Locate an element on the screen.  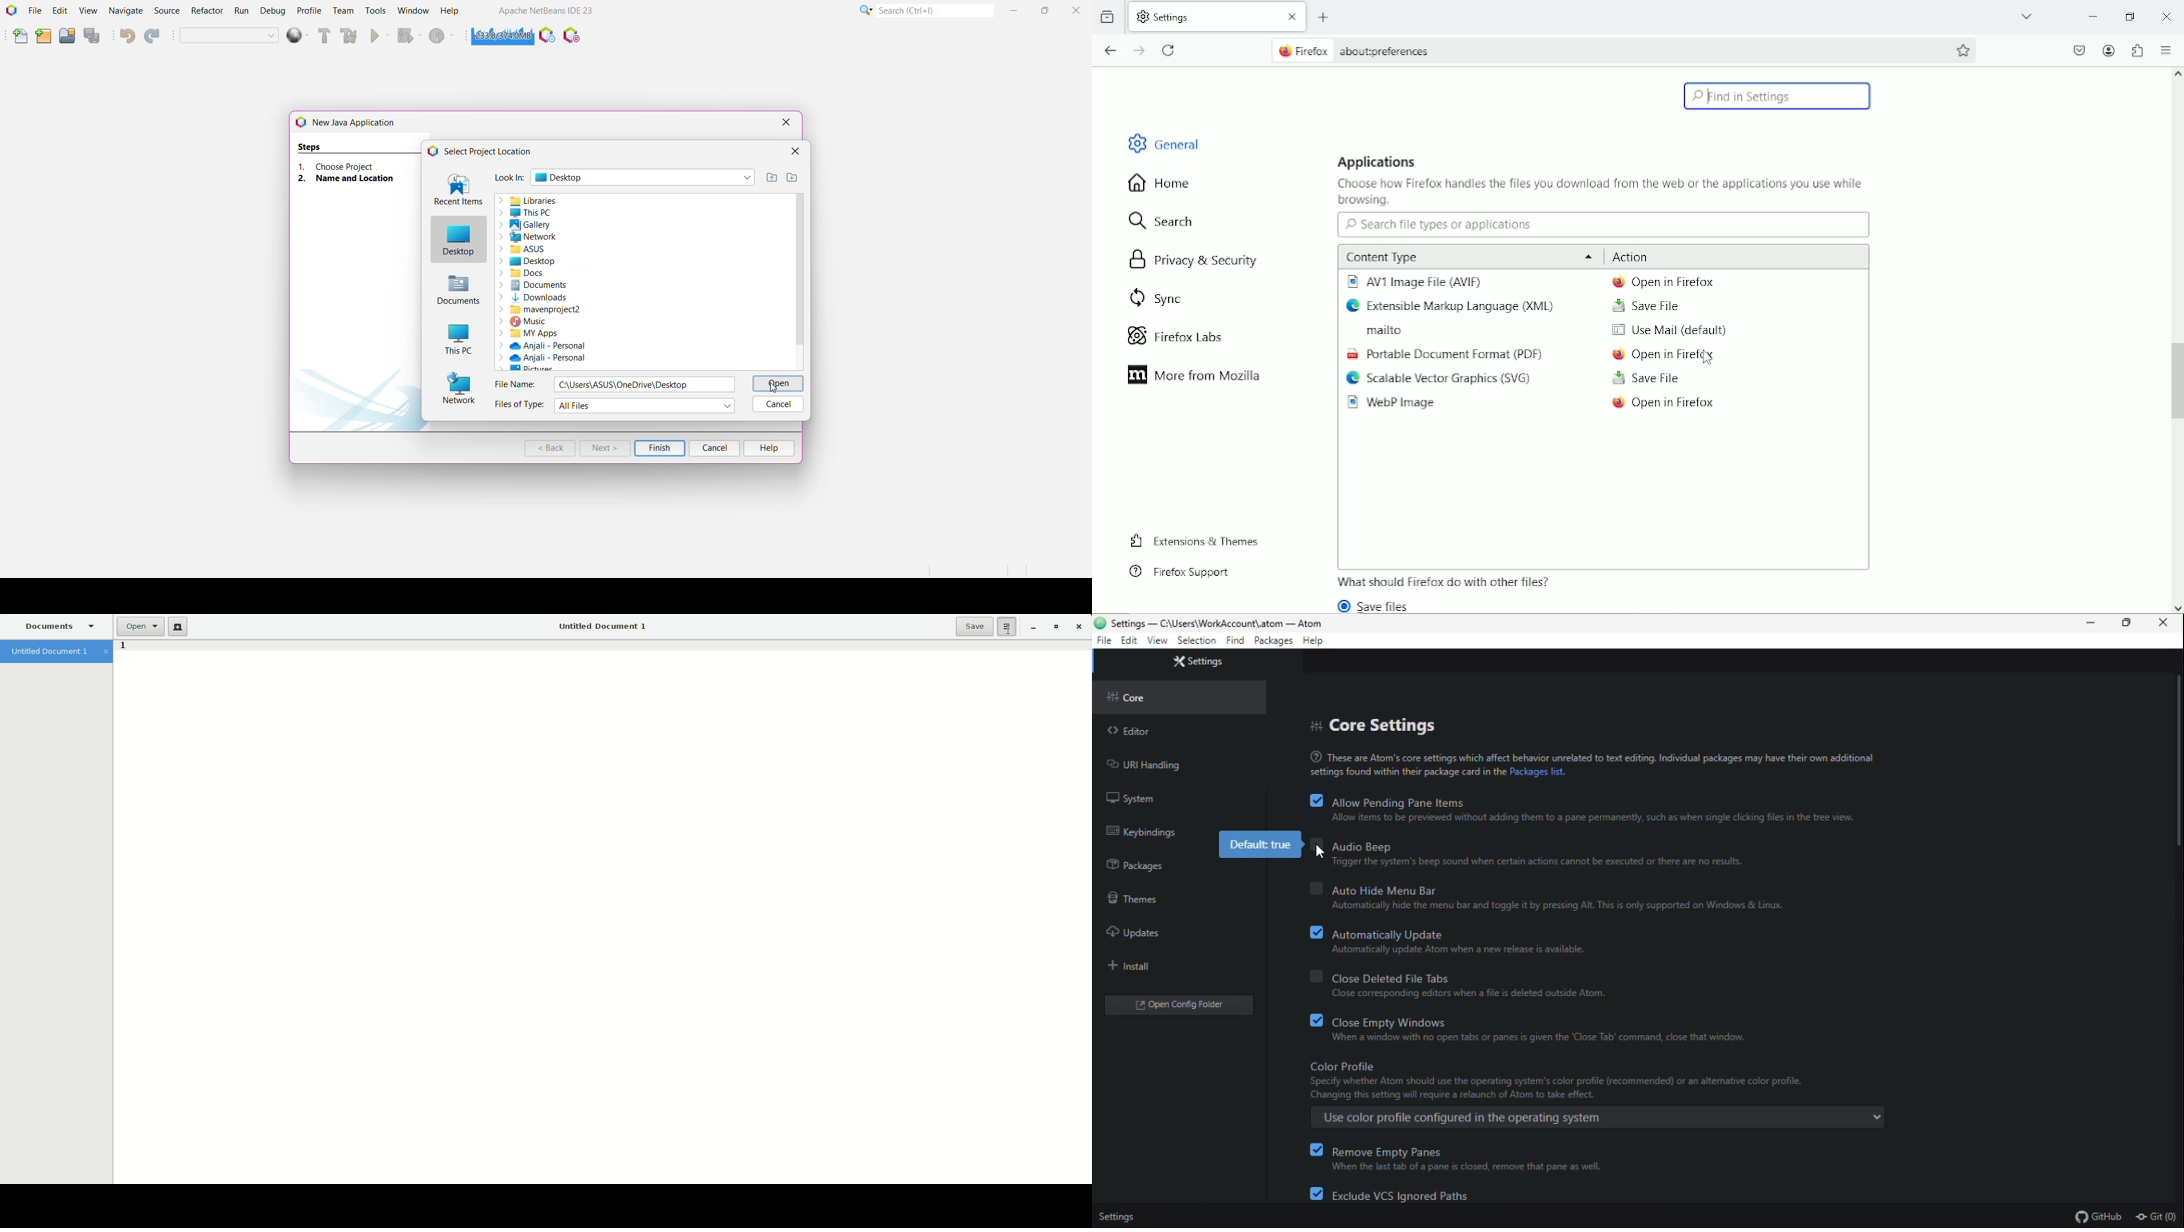
Content type is located at coordinates (1466, 256).